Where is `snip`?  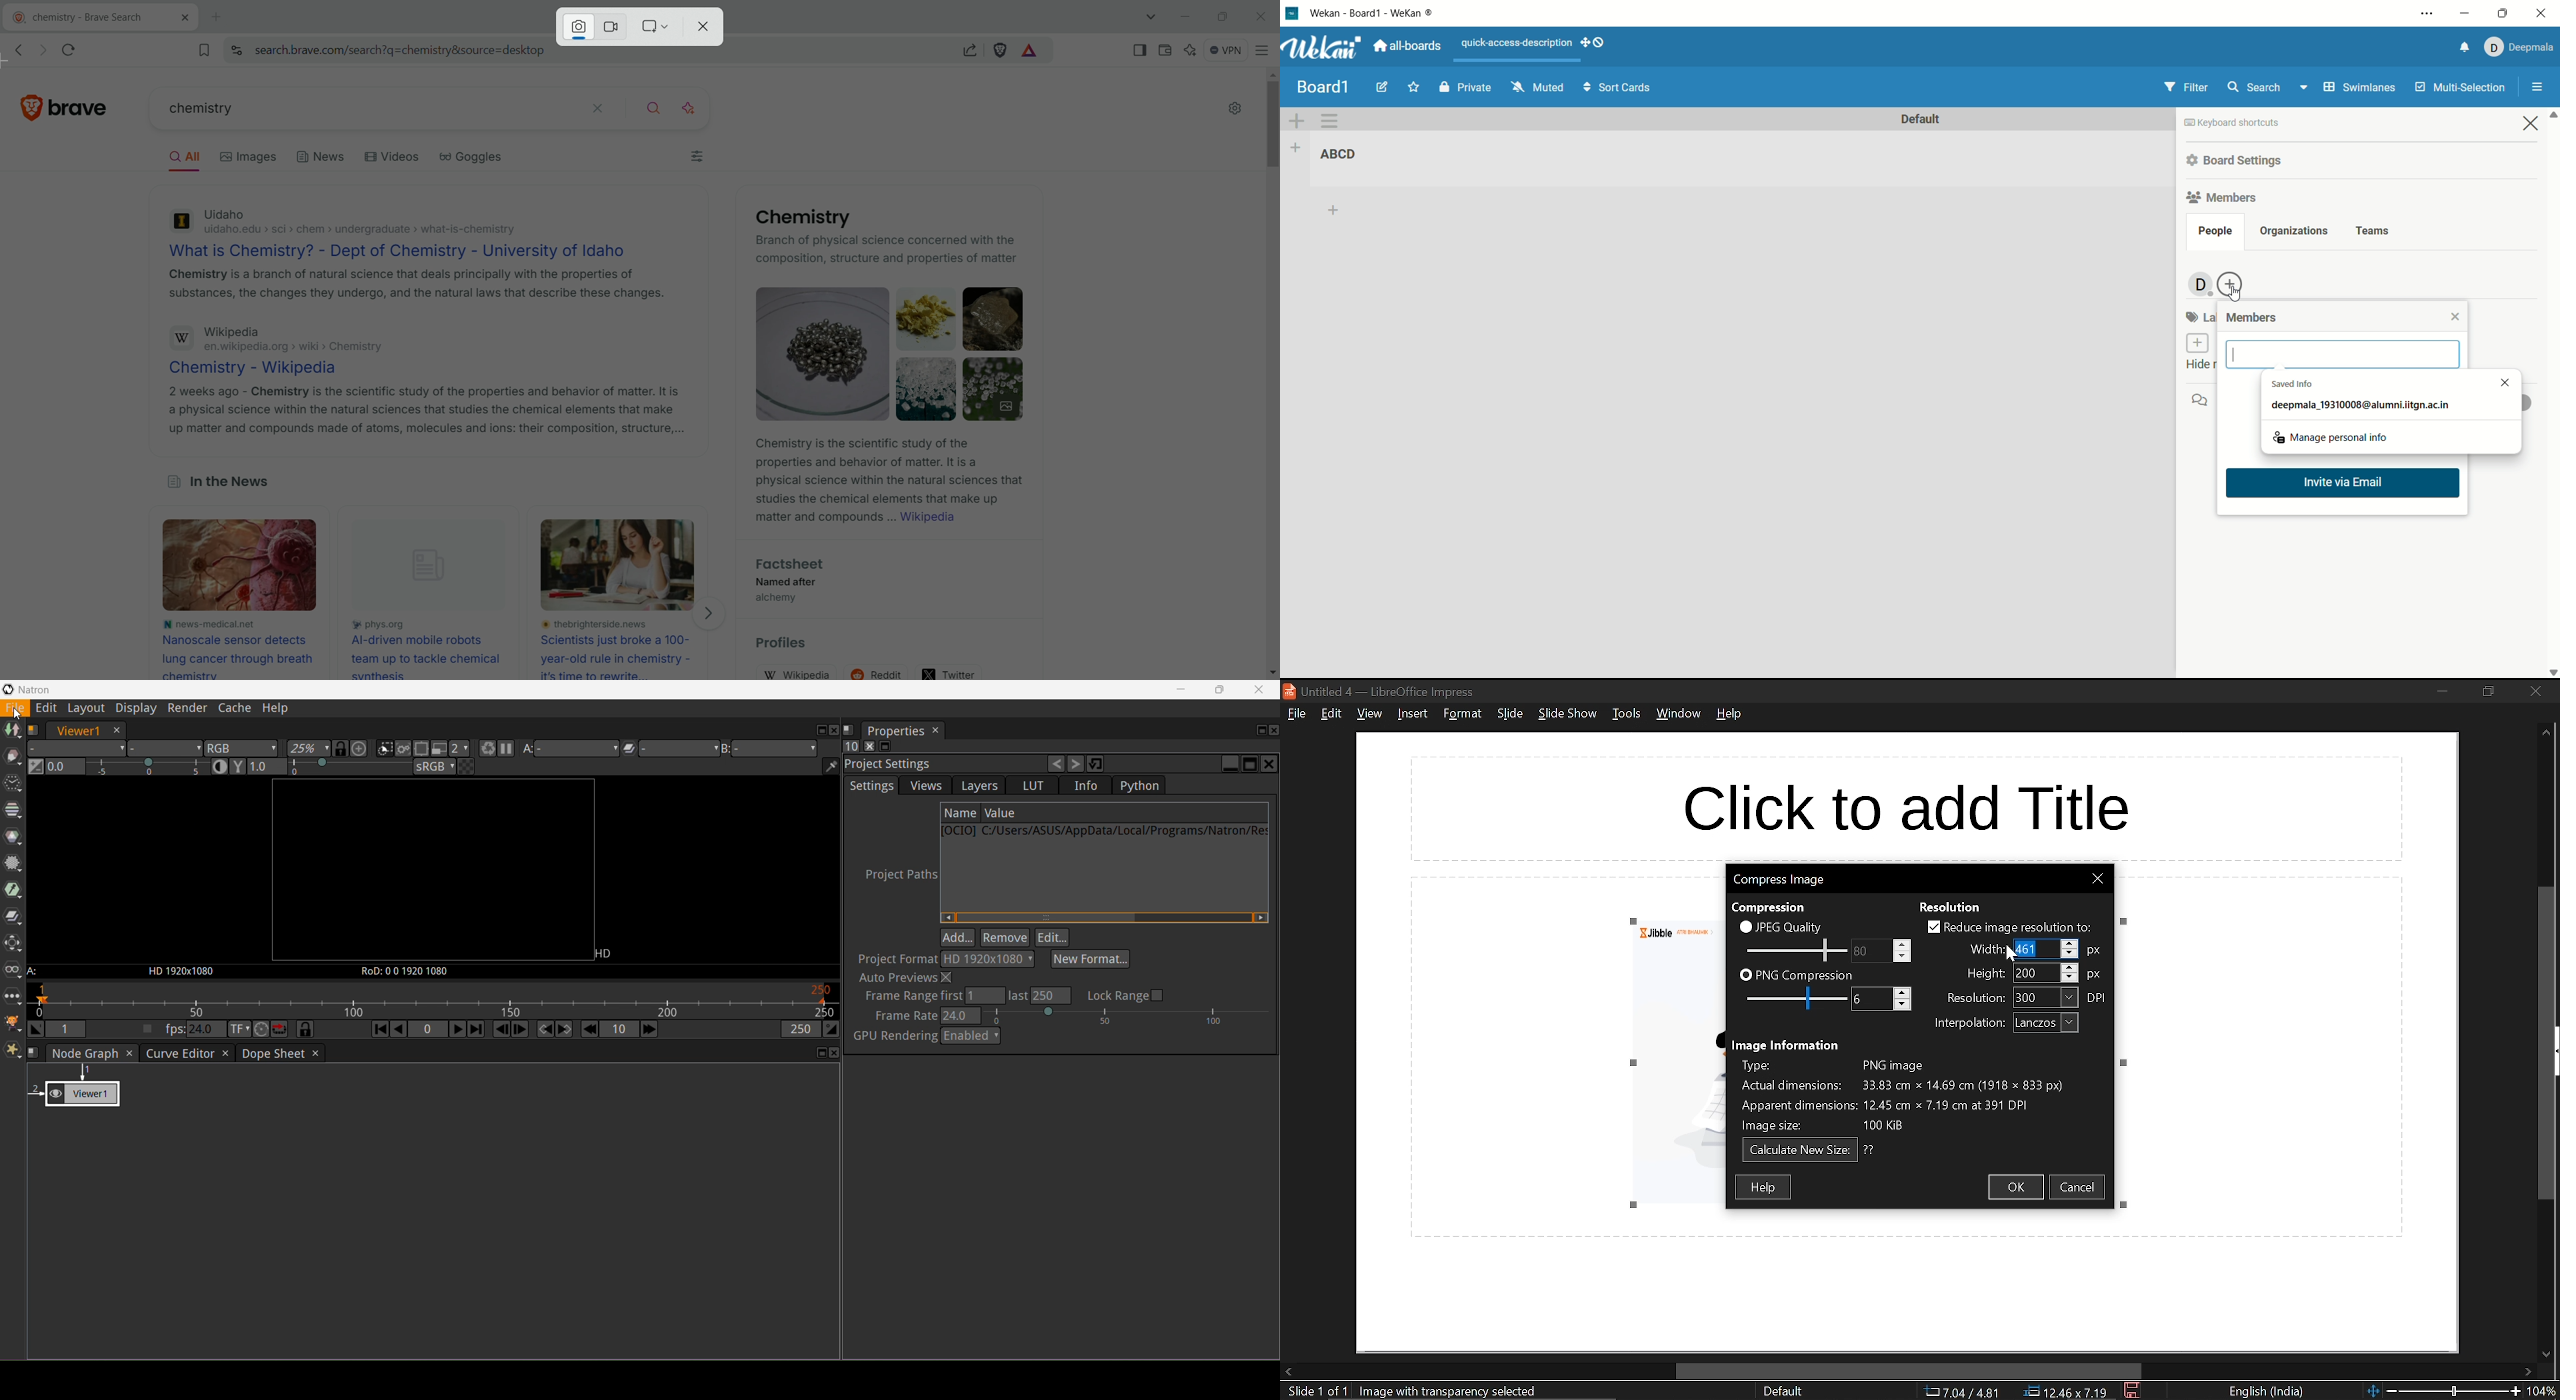
snip is located at coordinates (577, 27).